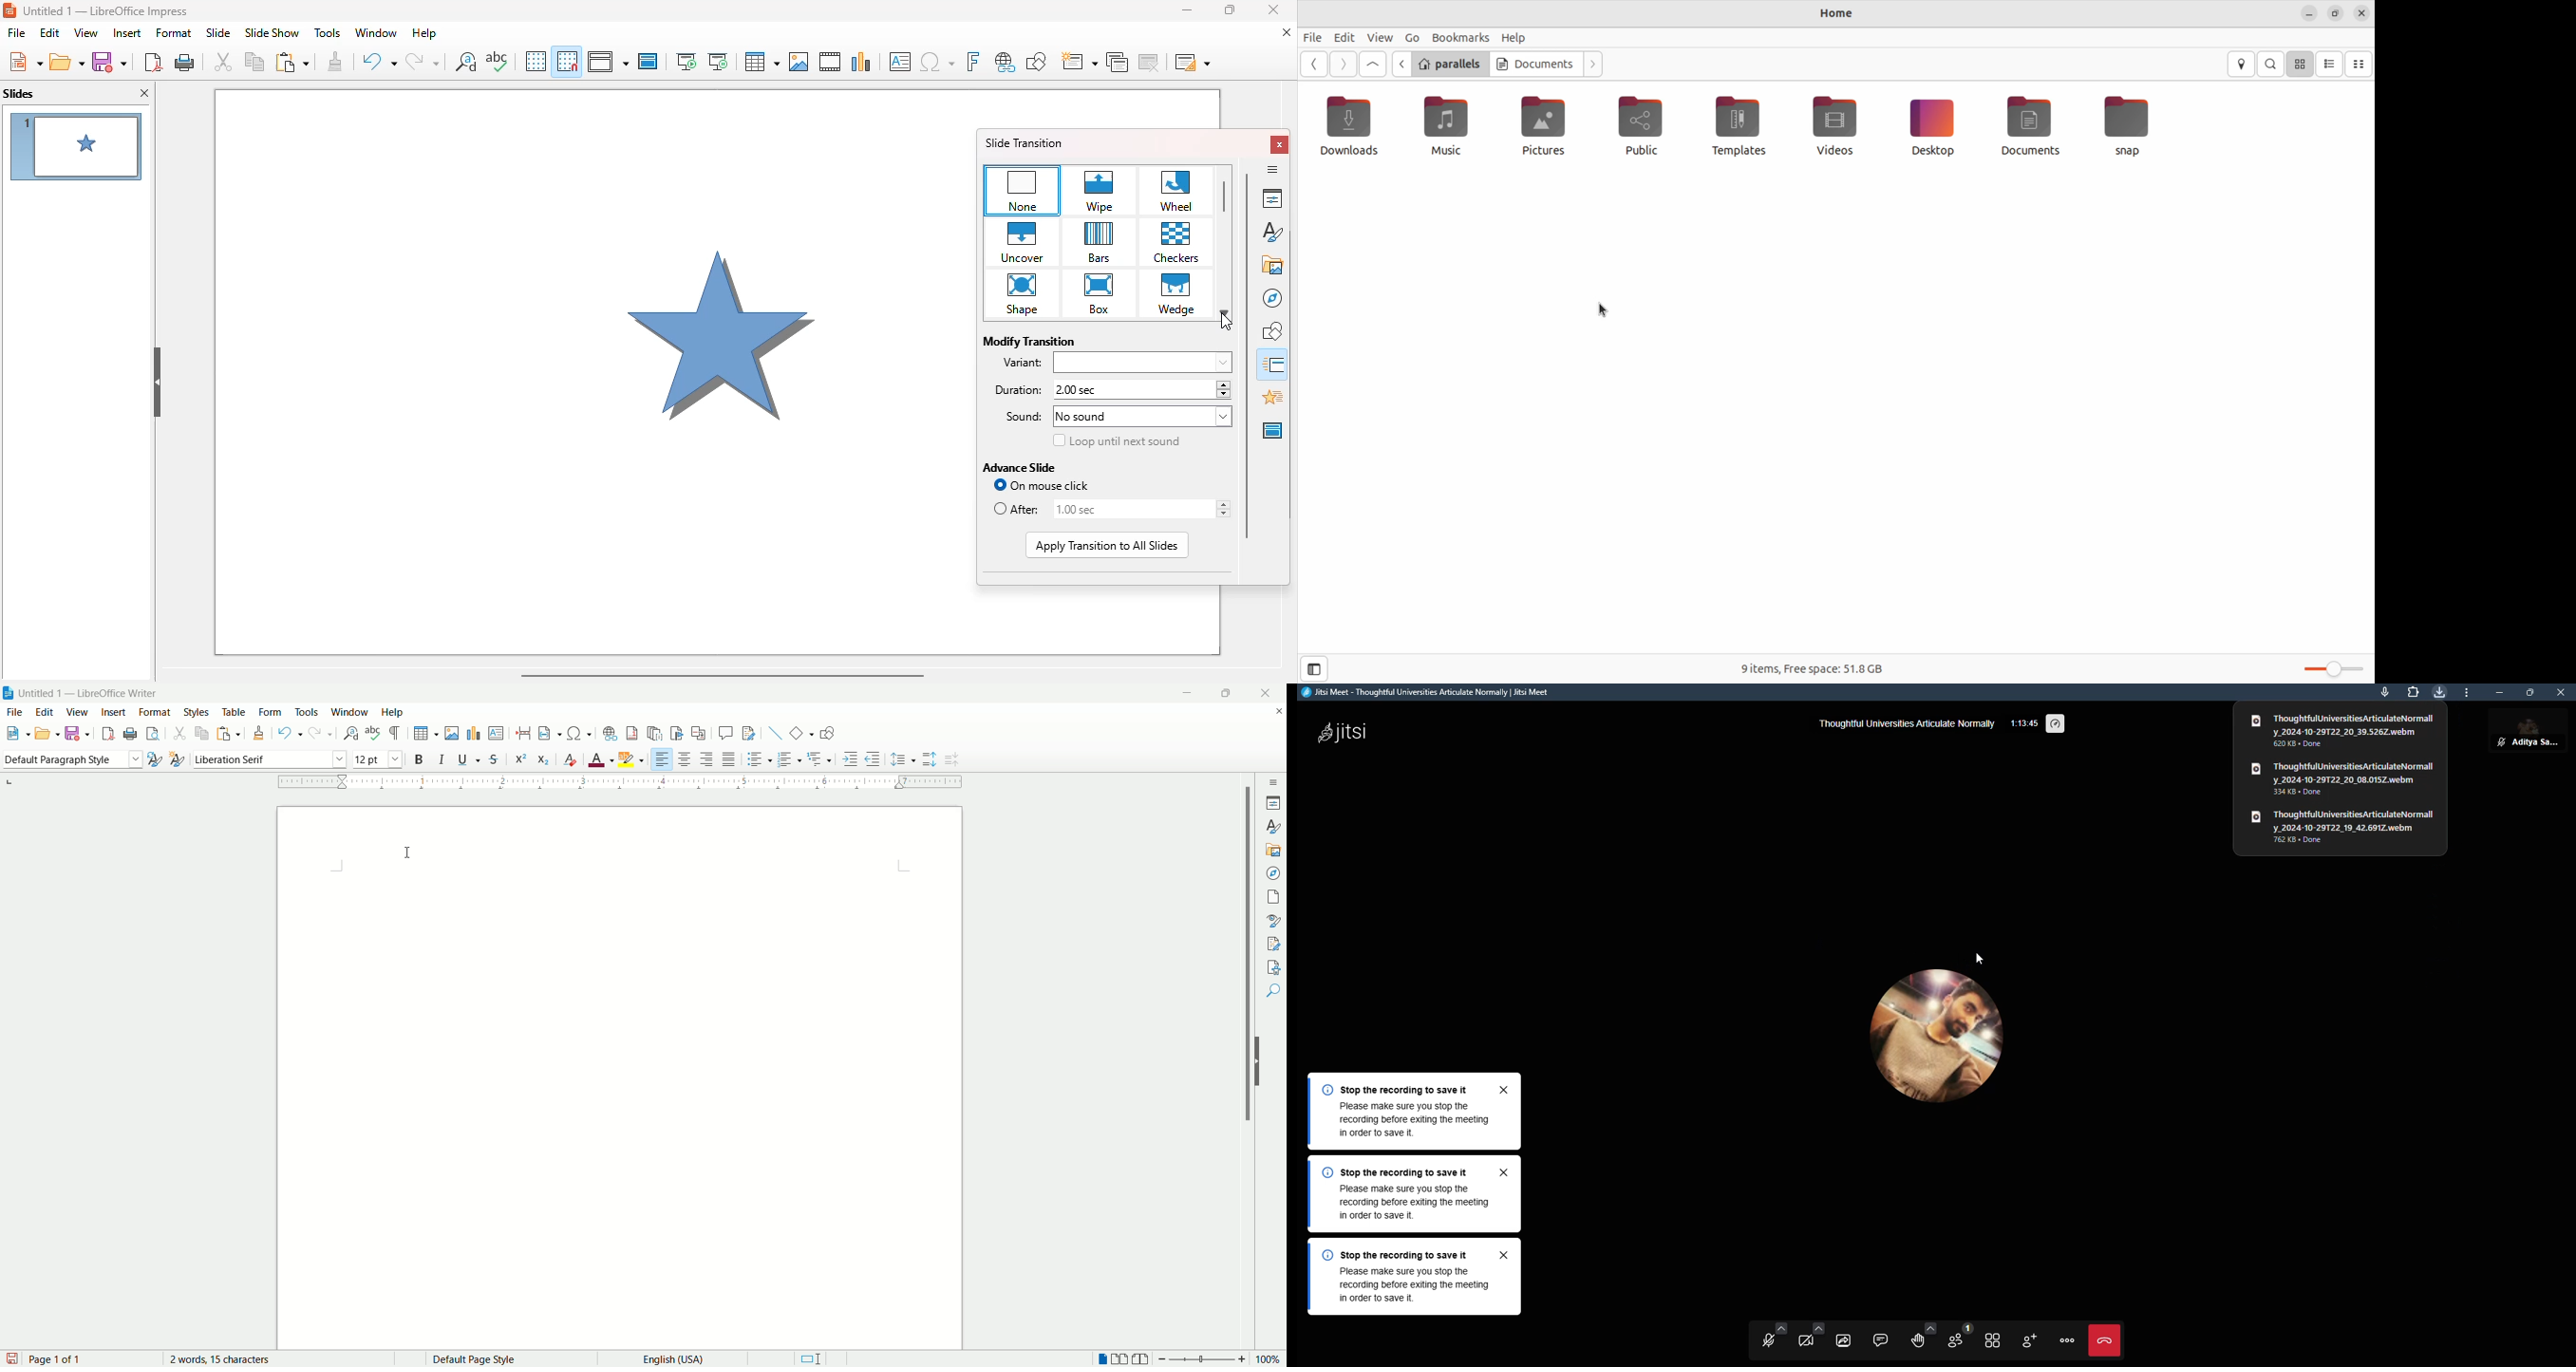  Describe the element at coordinates (378, 761) in the screenshot. I see `font size` at that location.